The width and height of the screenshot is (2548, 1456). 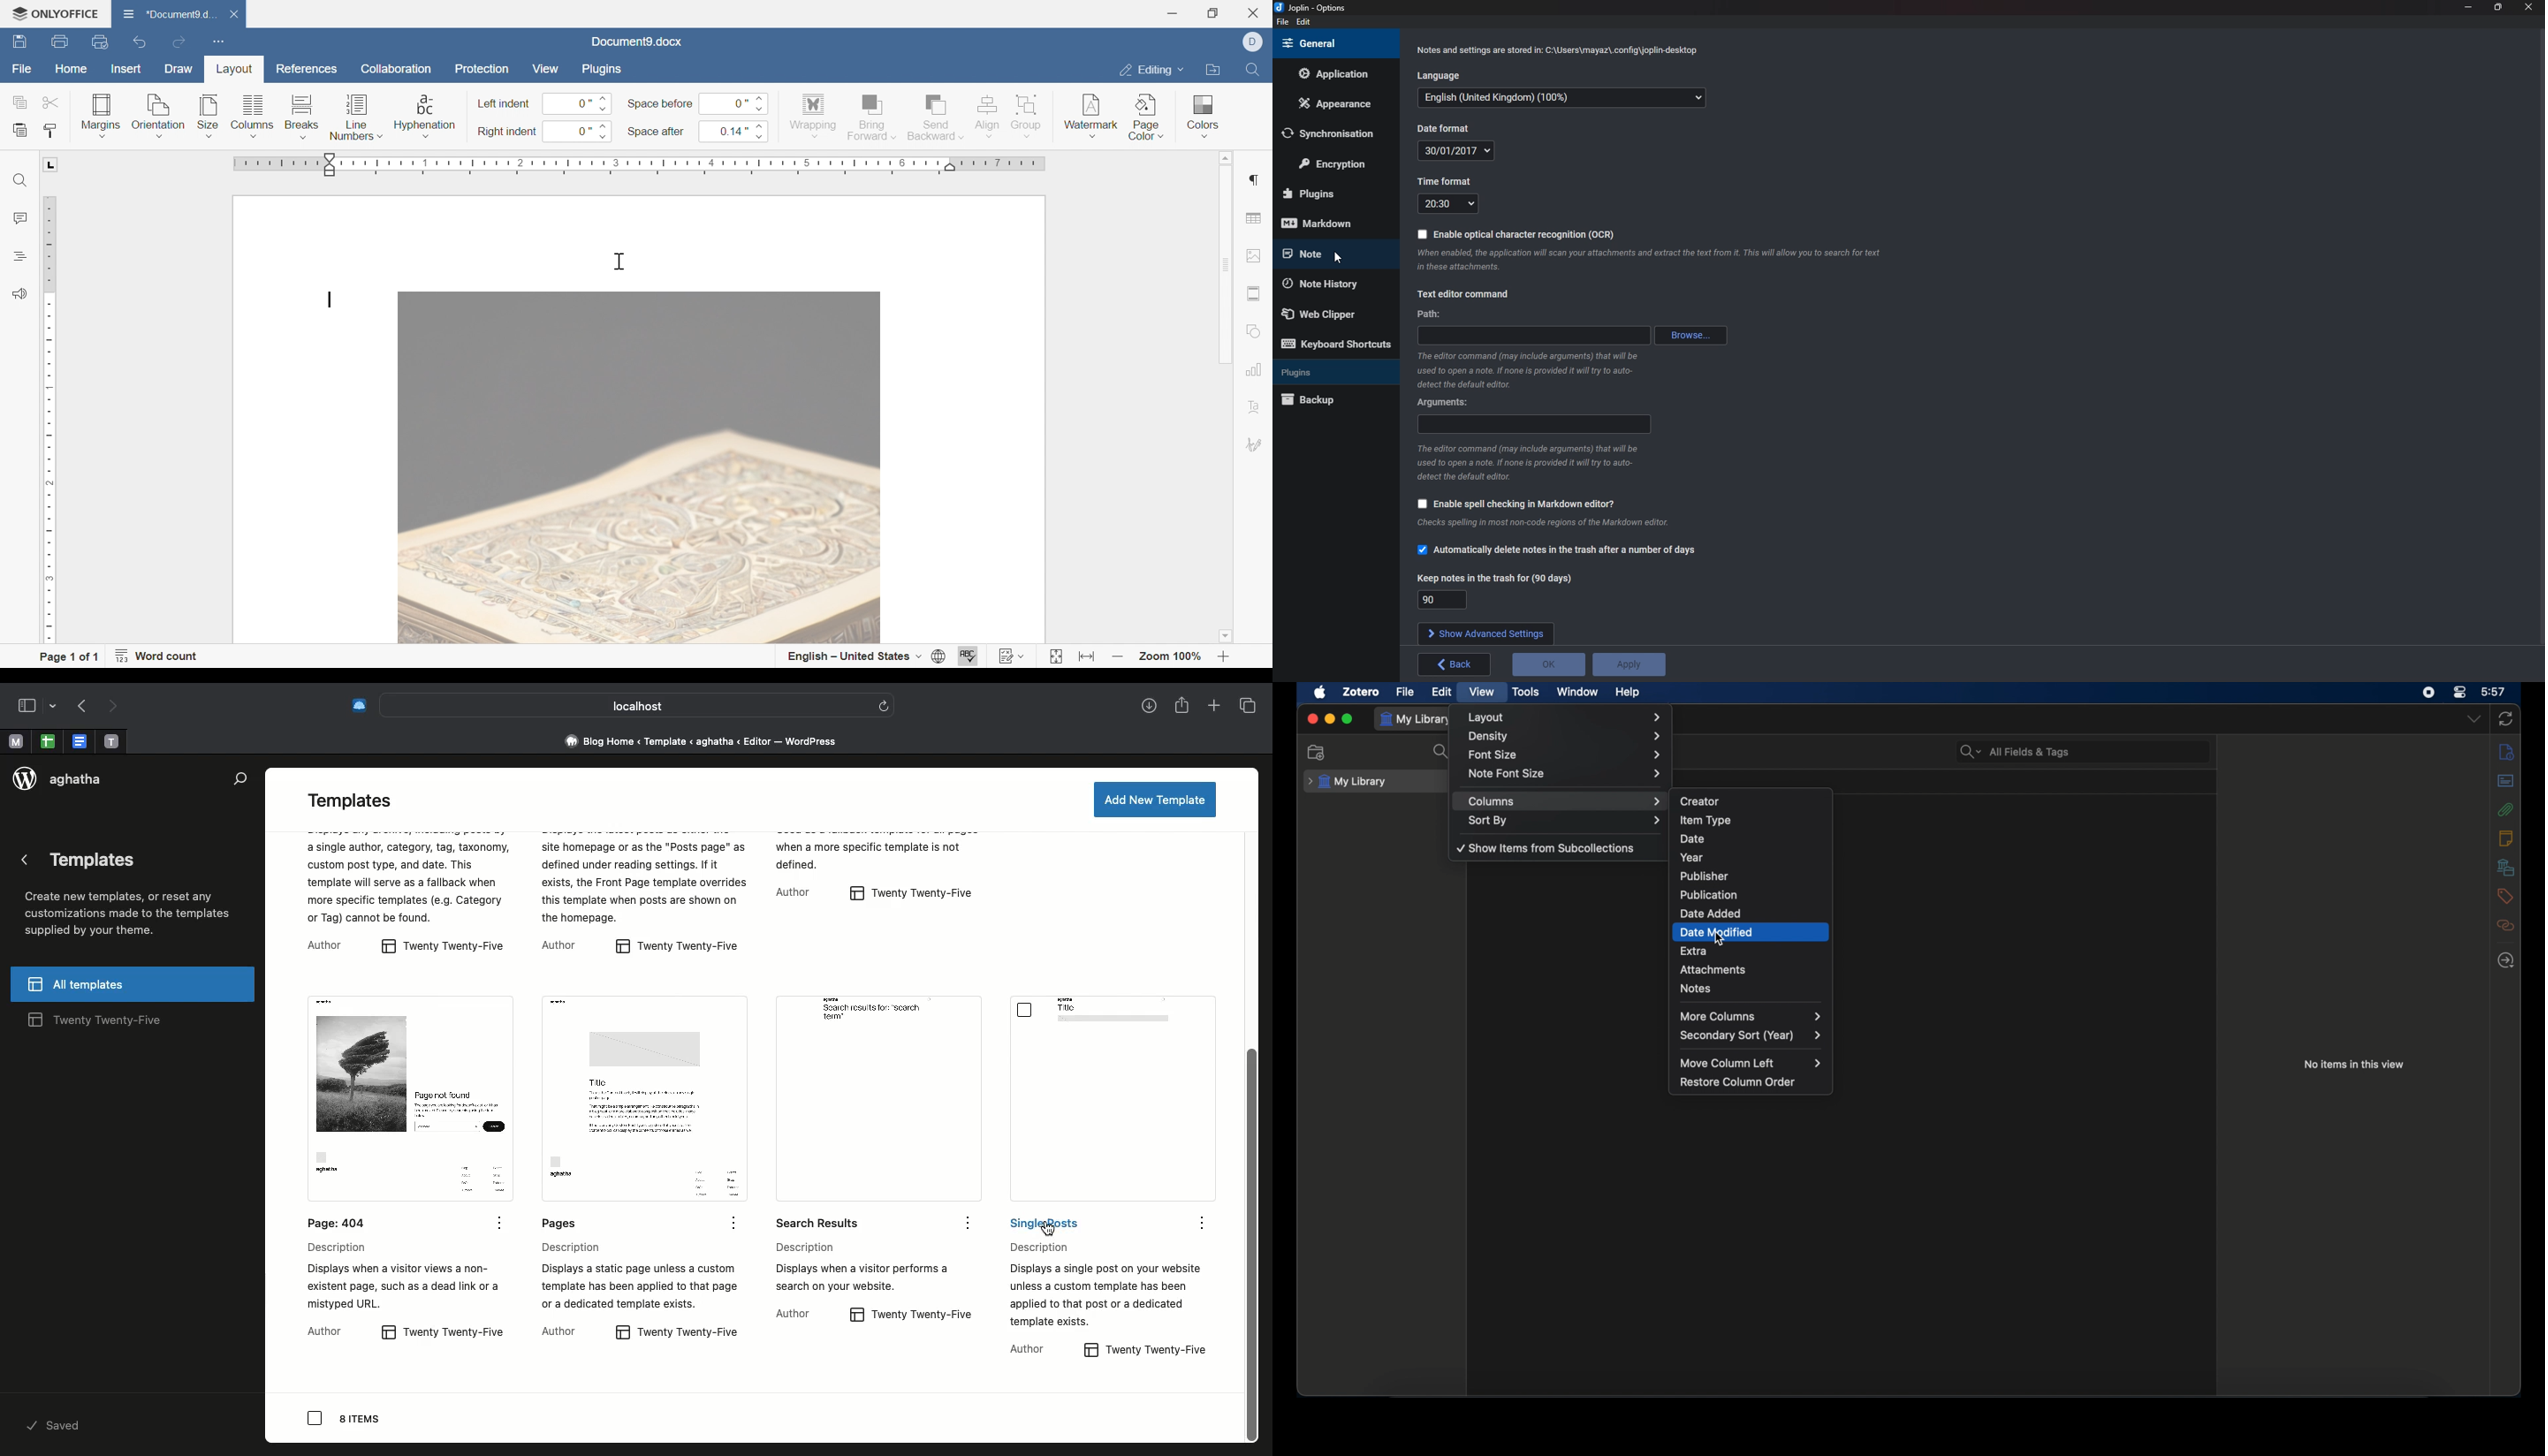 What do you see at coordinates (1338, 76) in the screenshot?
I see `Application` at bounding box center [1338, 76].